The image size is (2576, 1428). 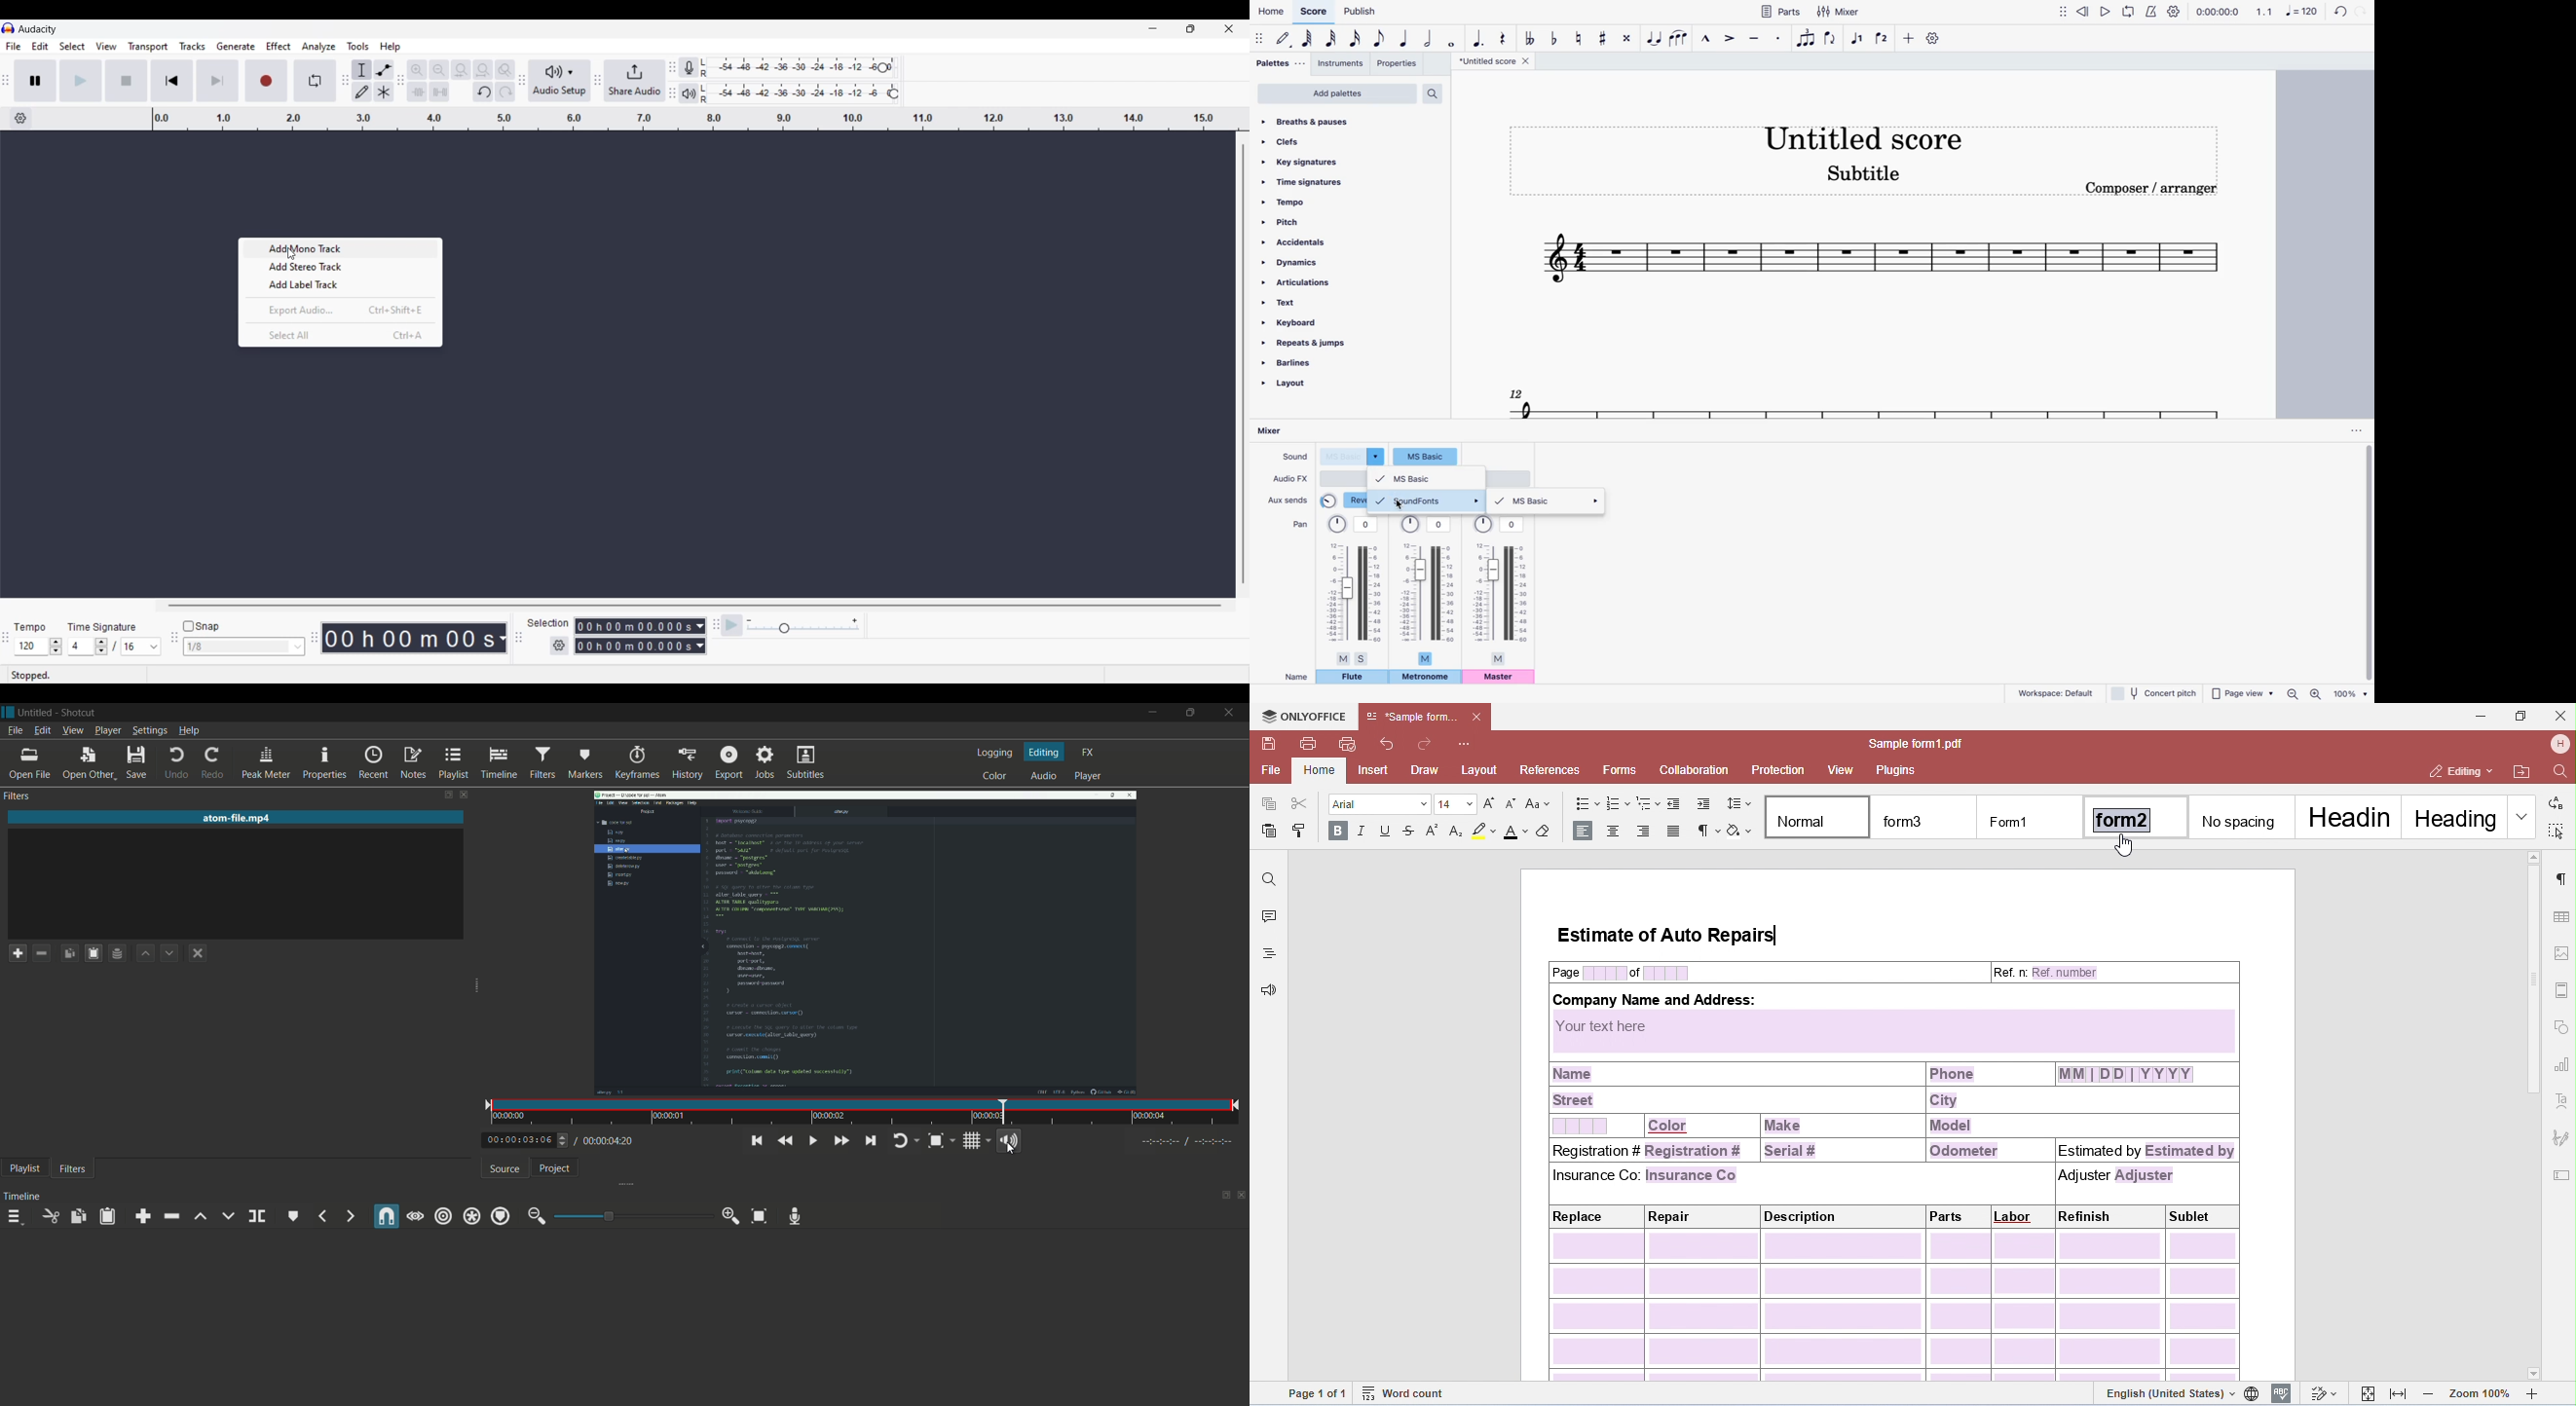 I want to click on Text, so click(x=548, y=622).